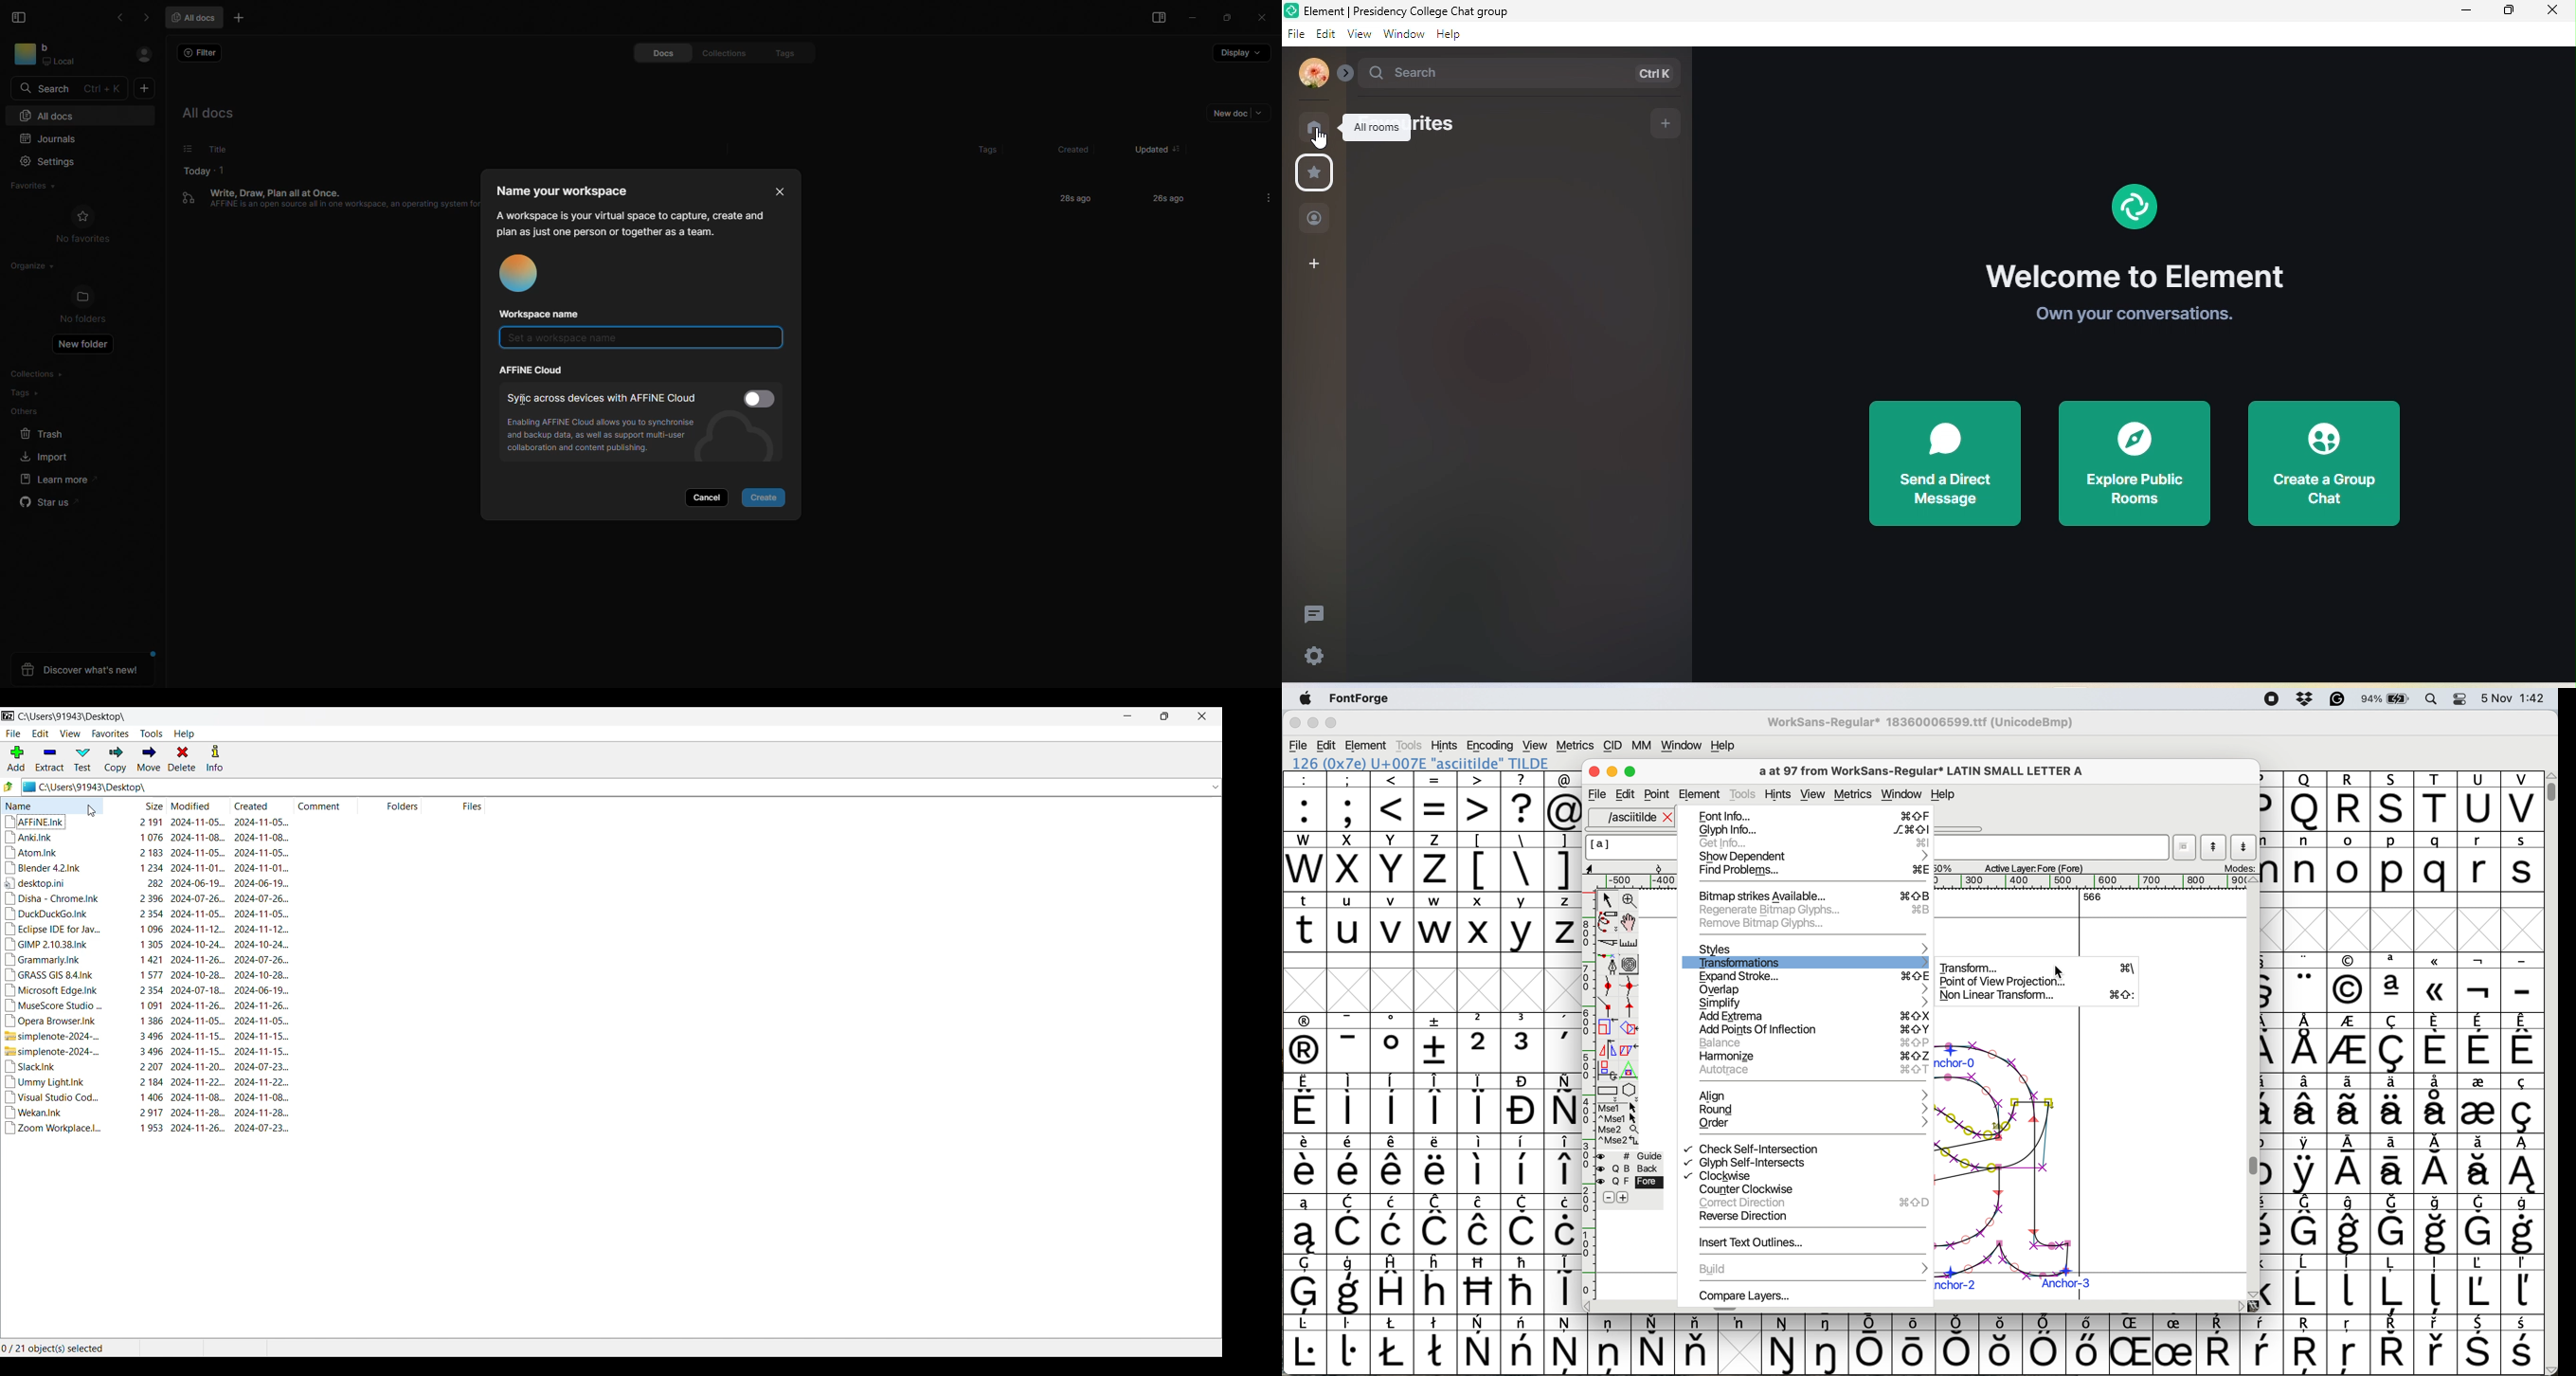 The width and height of the screenshot is (2576, 1400). What do you see at coordinates (1228, 18) in the screenshot?
I see `maximize` at bounding box center [1228, 18].